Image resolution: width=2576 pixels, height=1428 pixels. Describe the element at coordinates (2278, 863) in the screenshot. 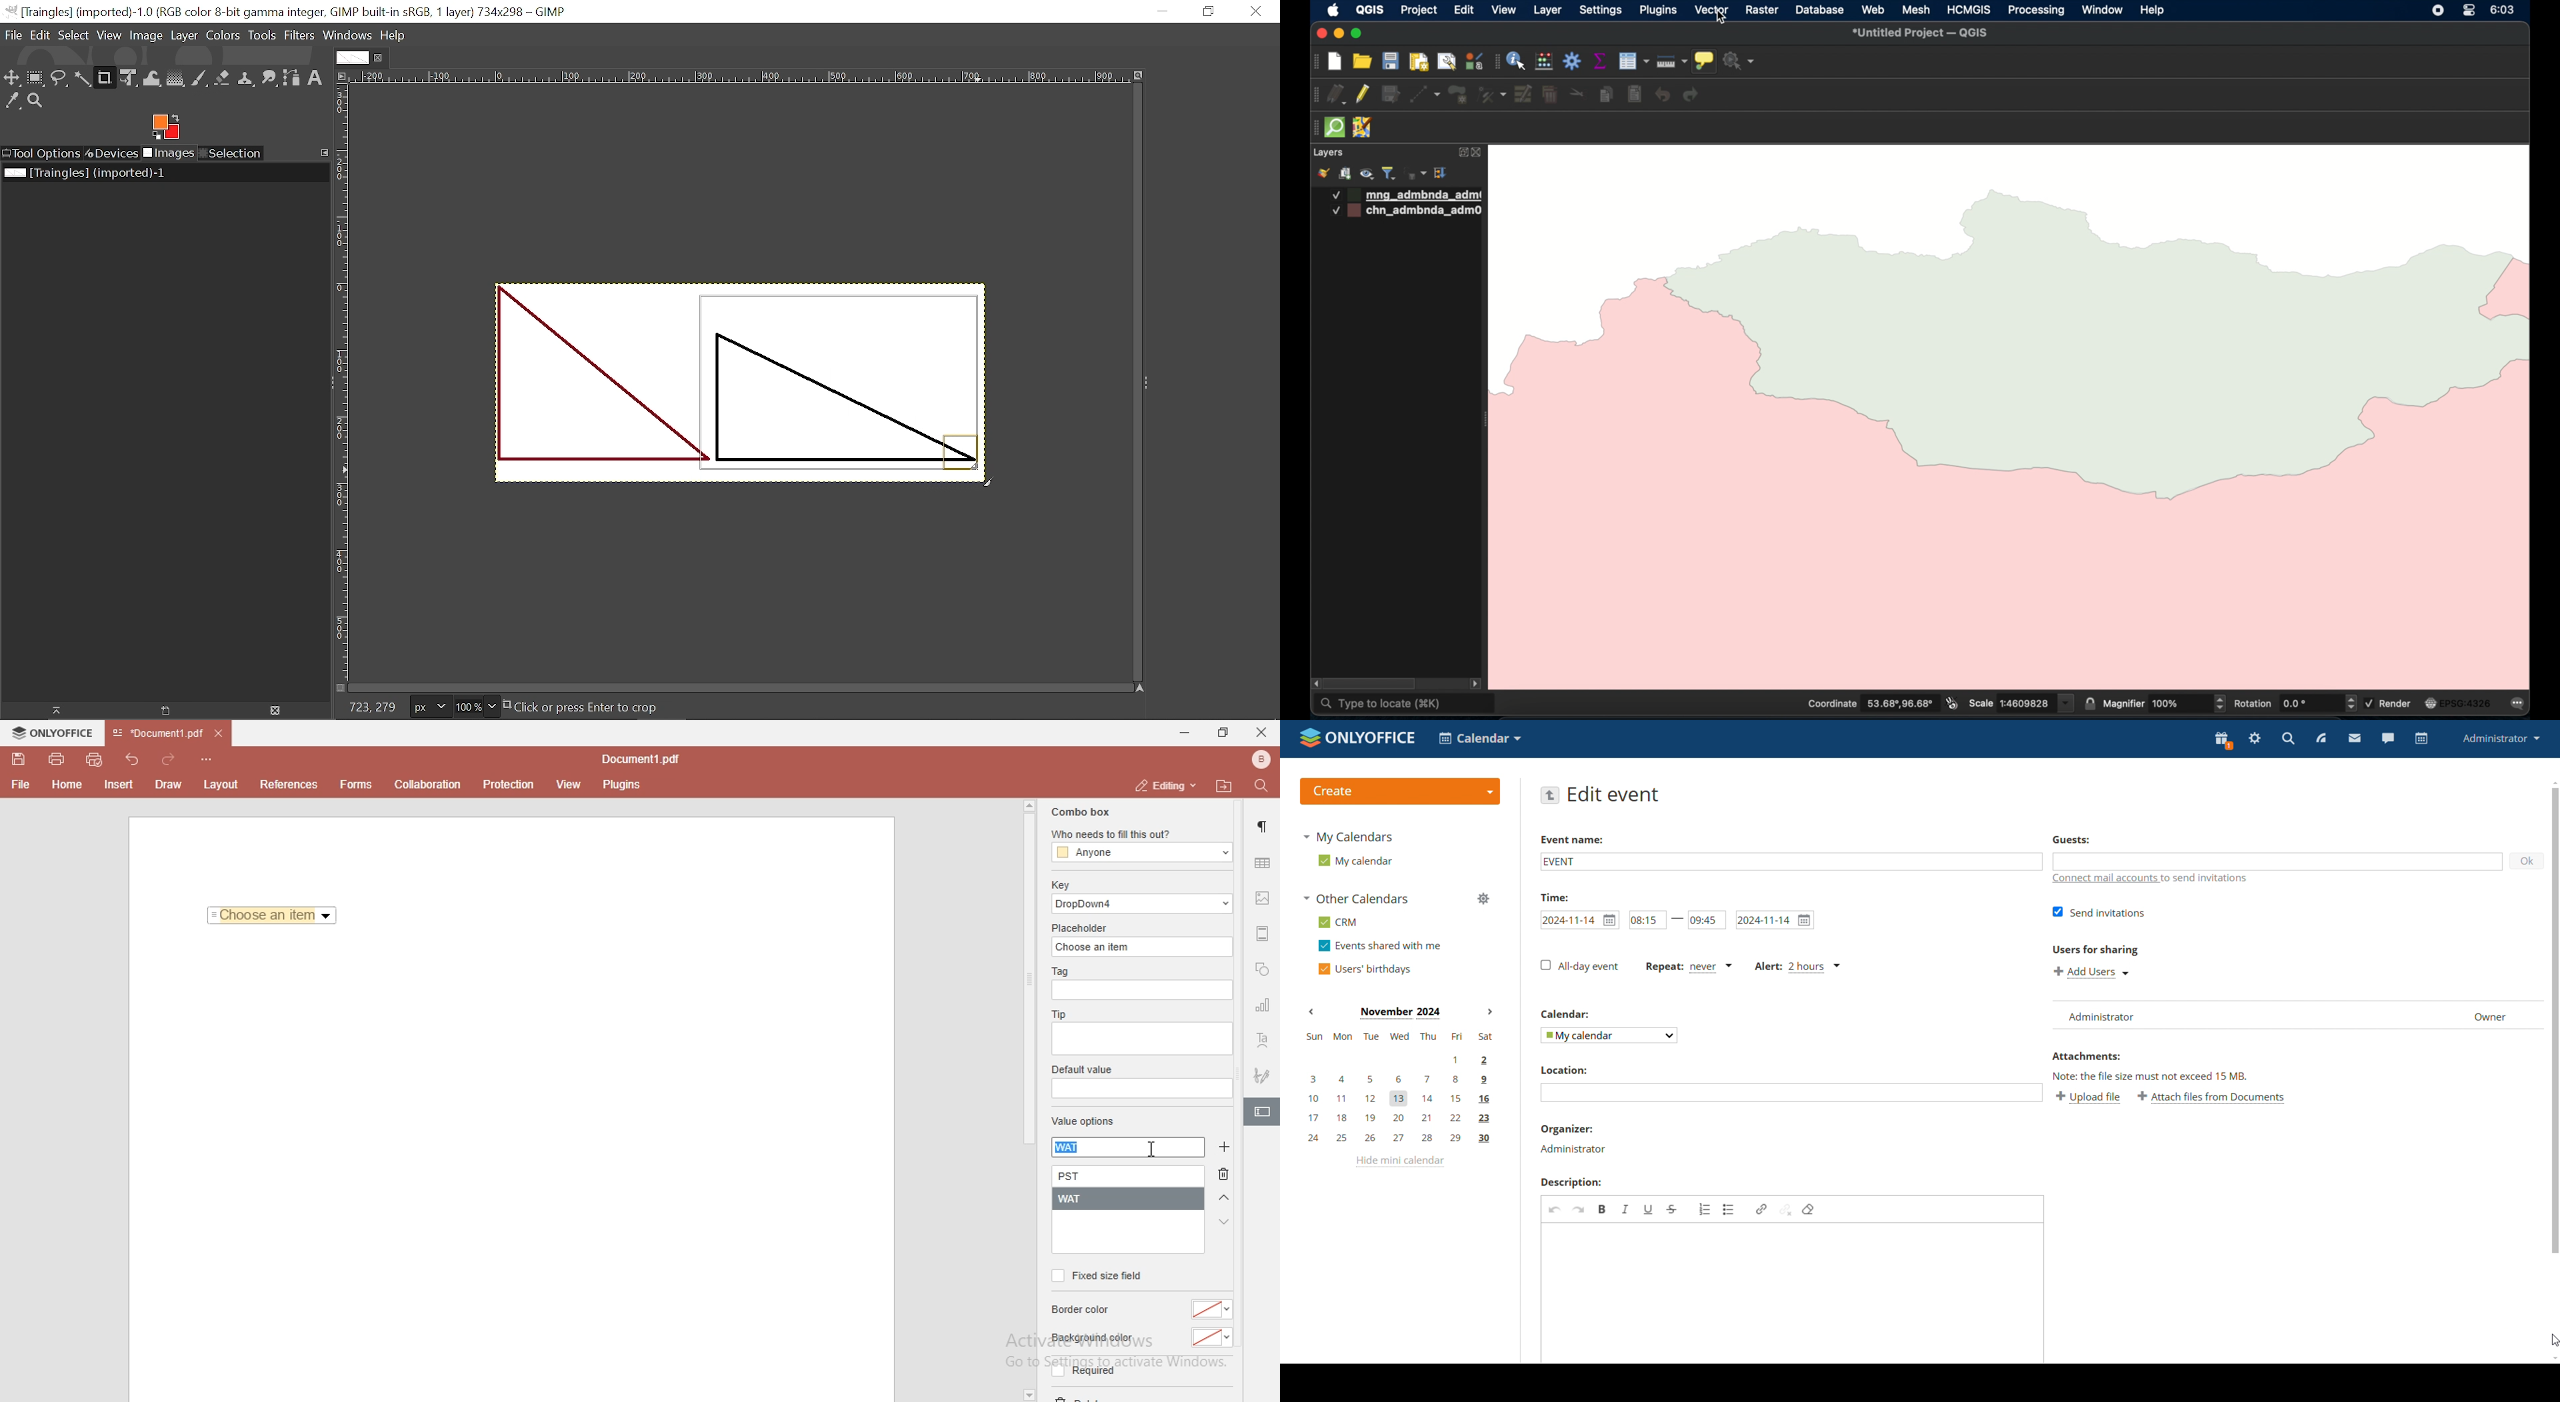

I see `add guests` at that location.